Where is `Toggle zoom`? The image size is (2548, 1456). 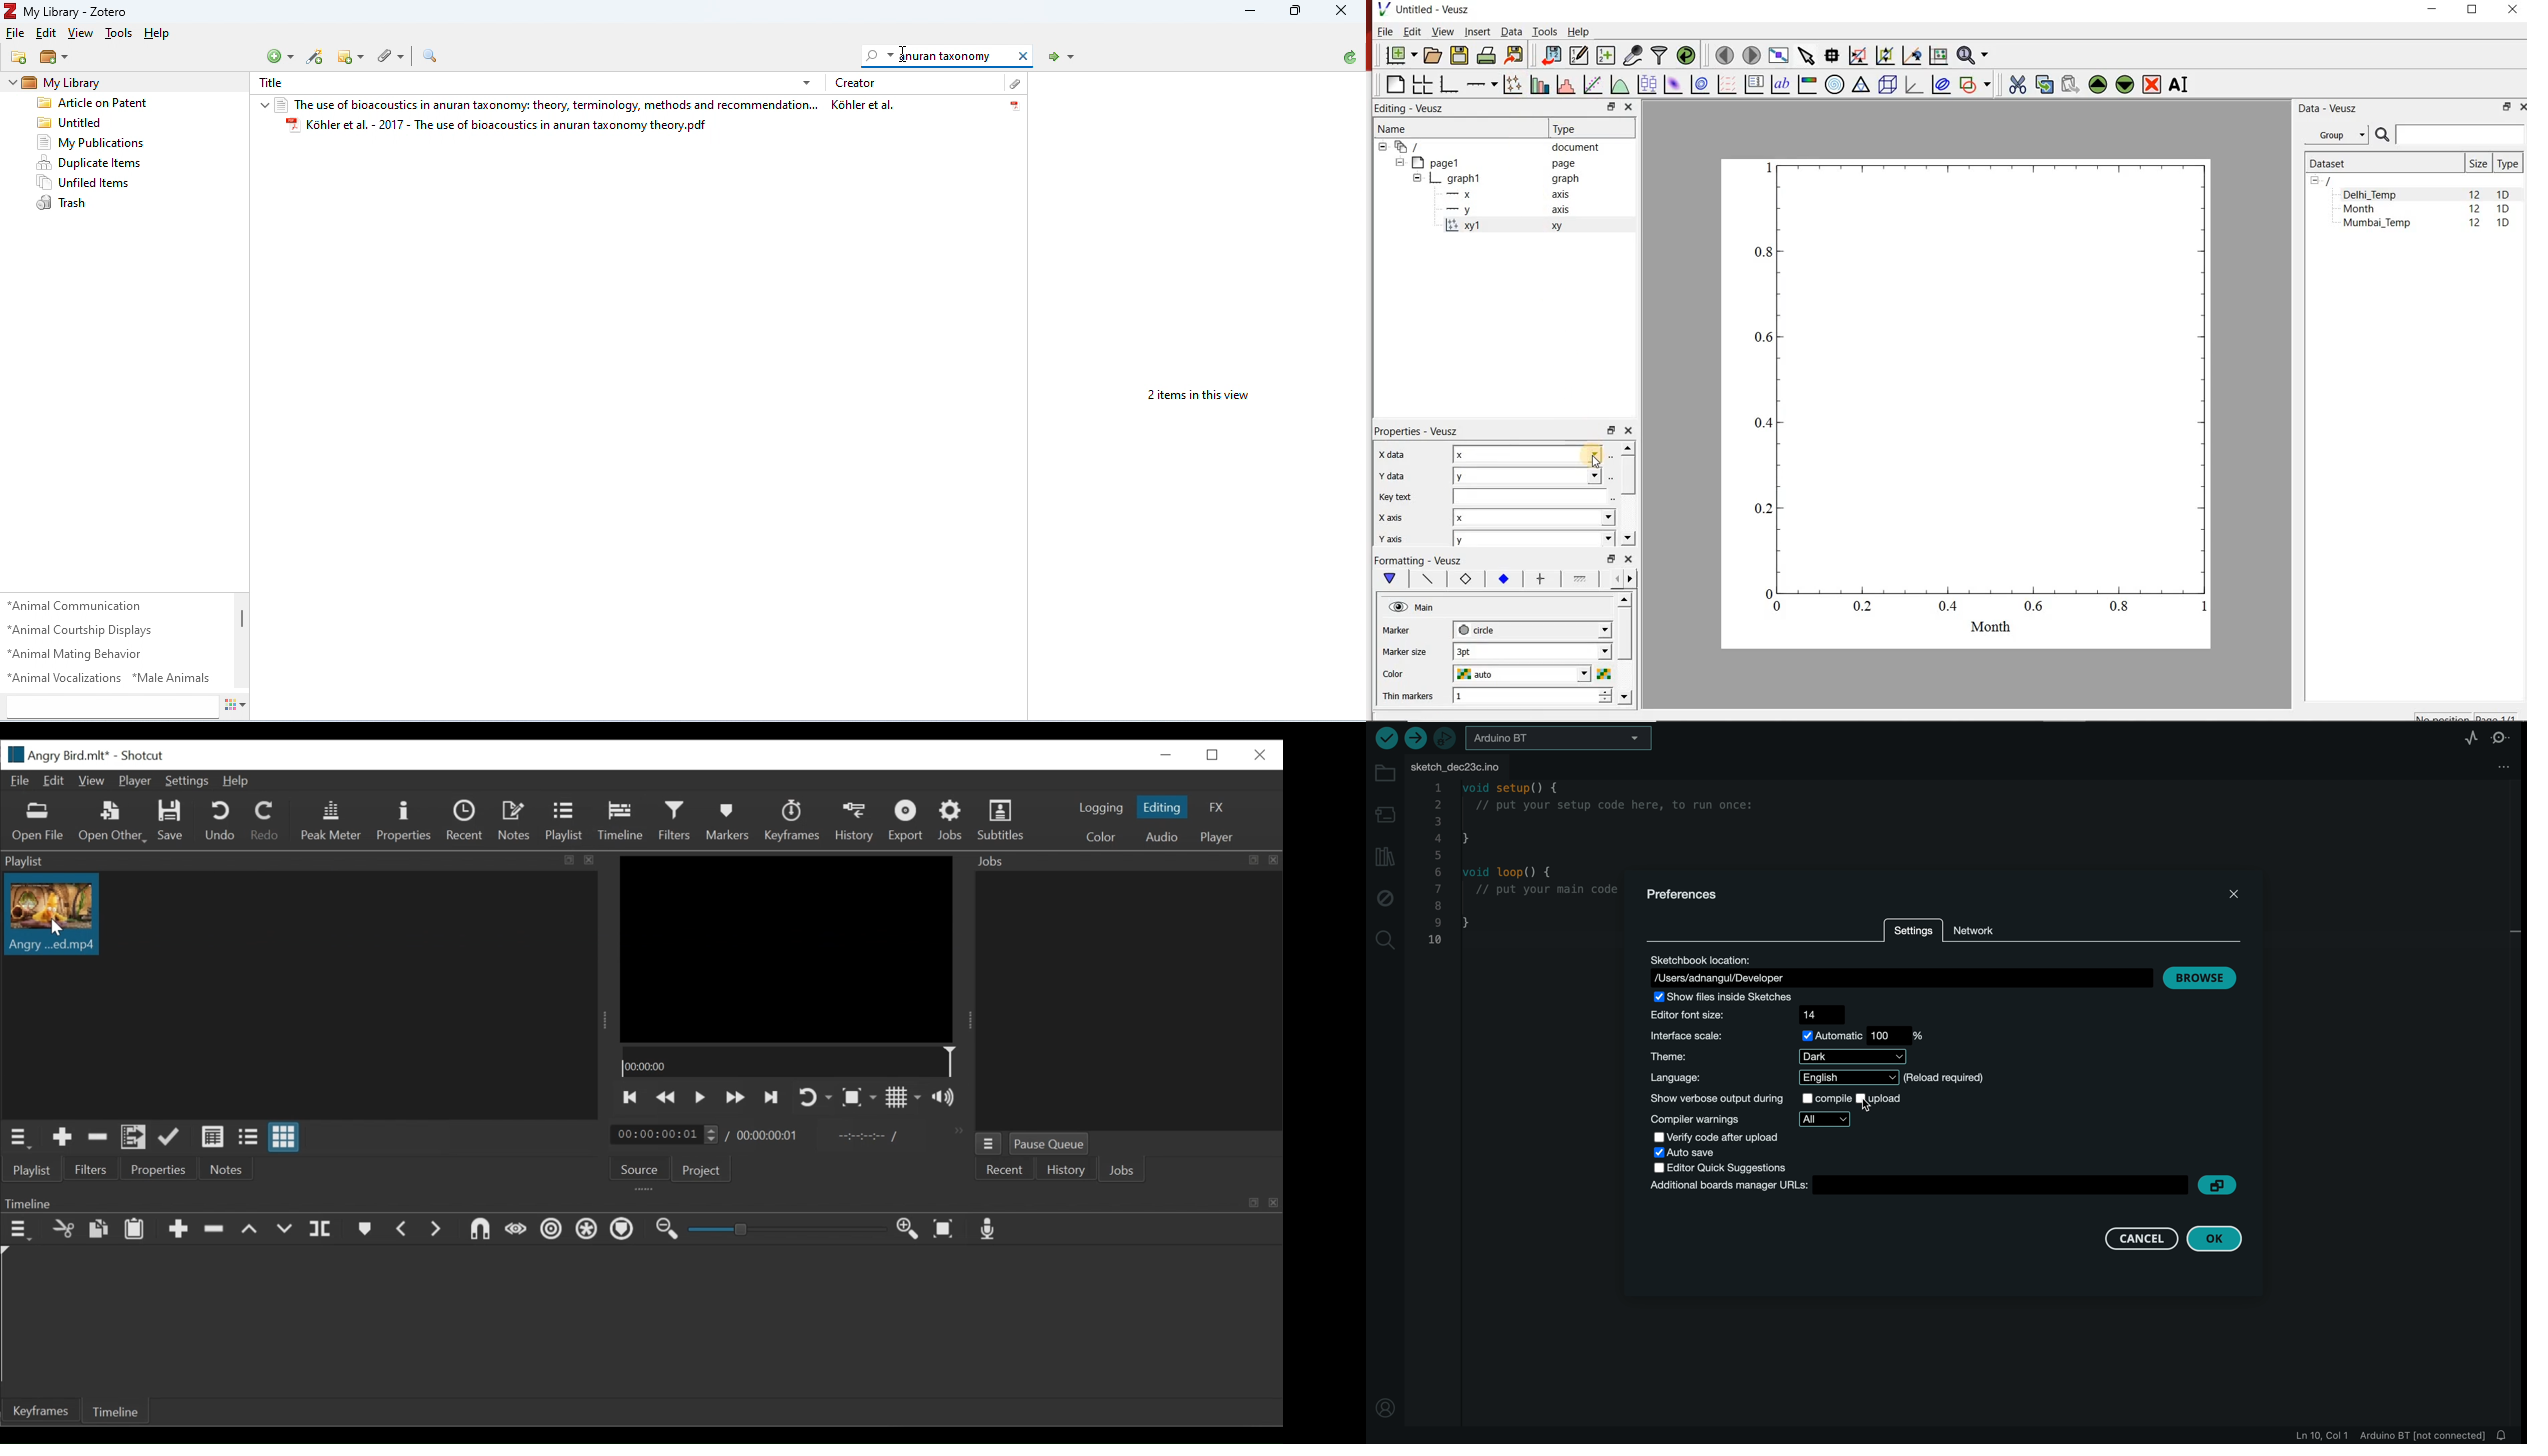 Toggle zoom is located at coordinates (860, 1097).